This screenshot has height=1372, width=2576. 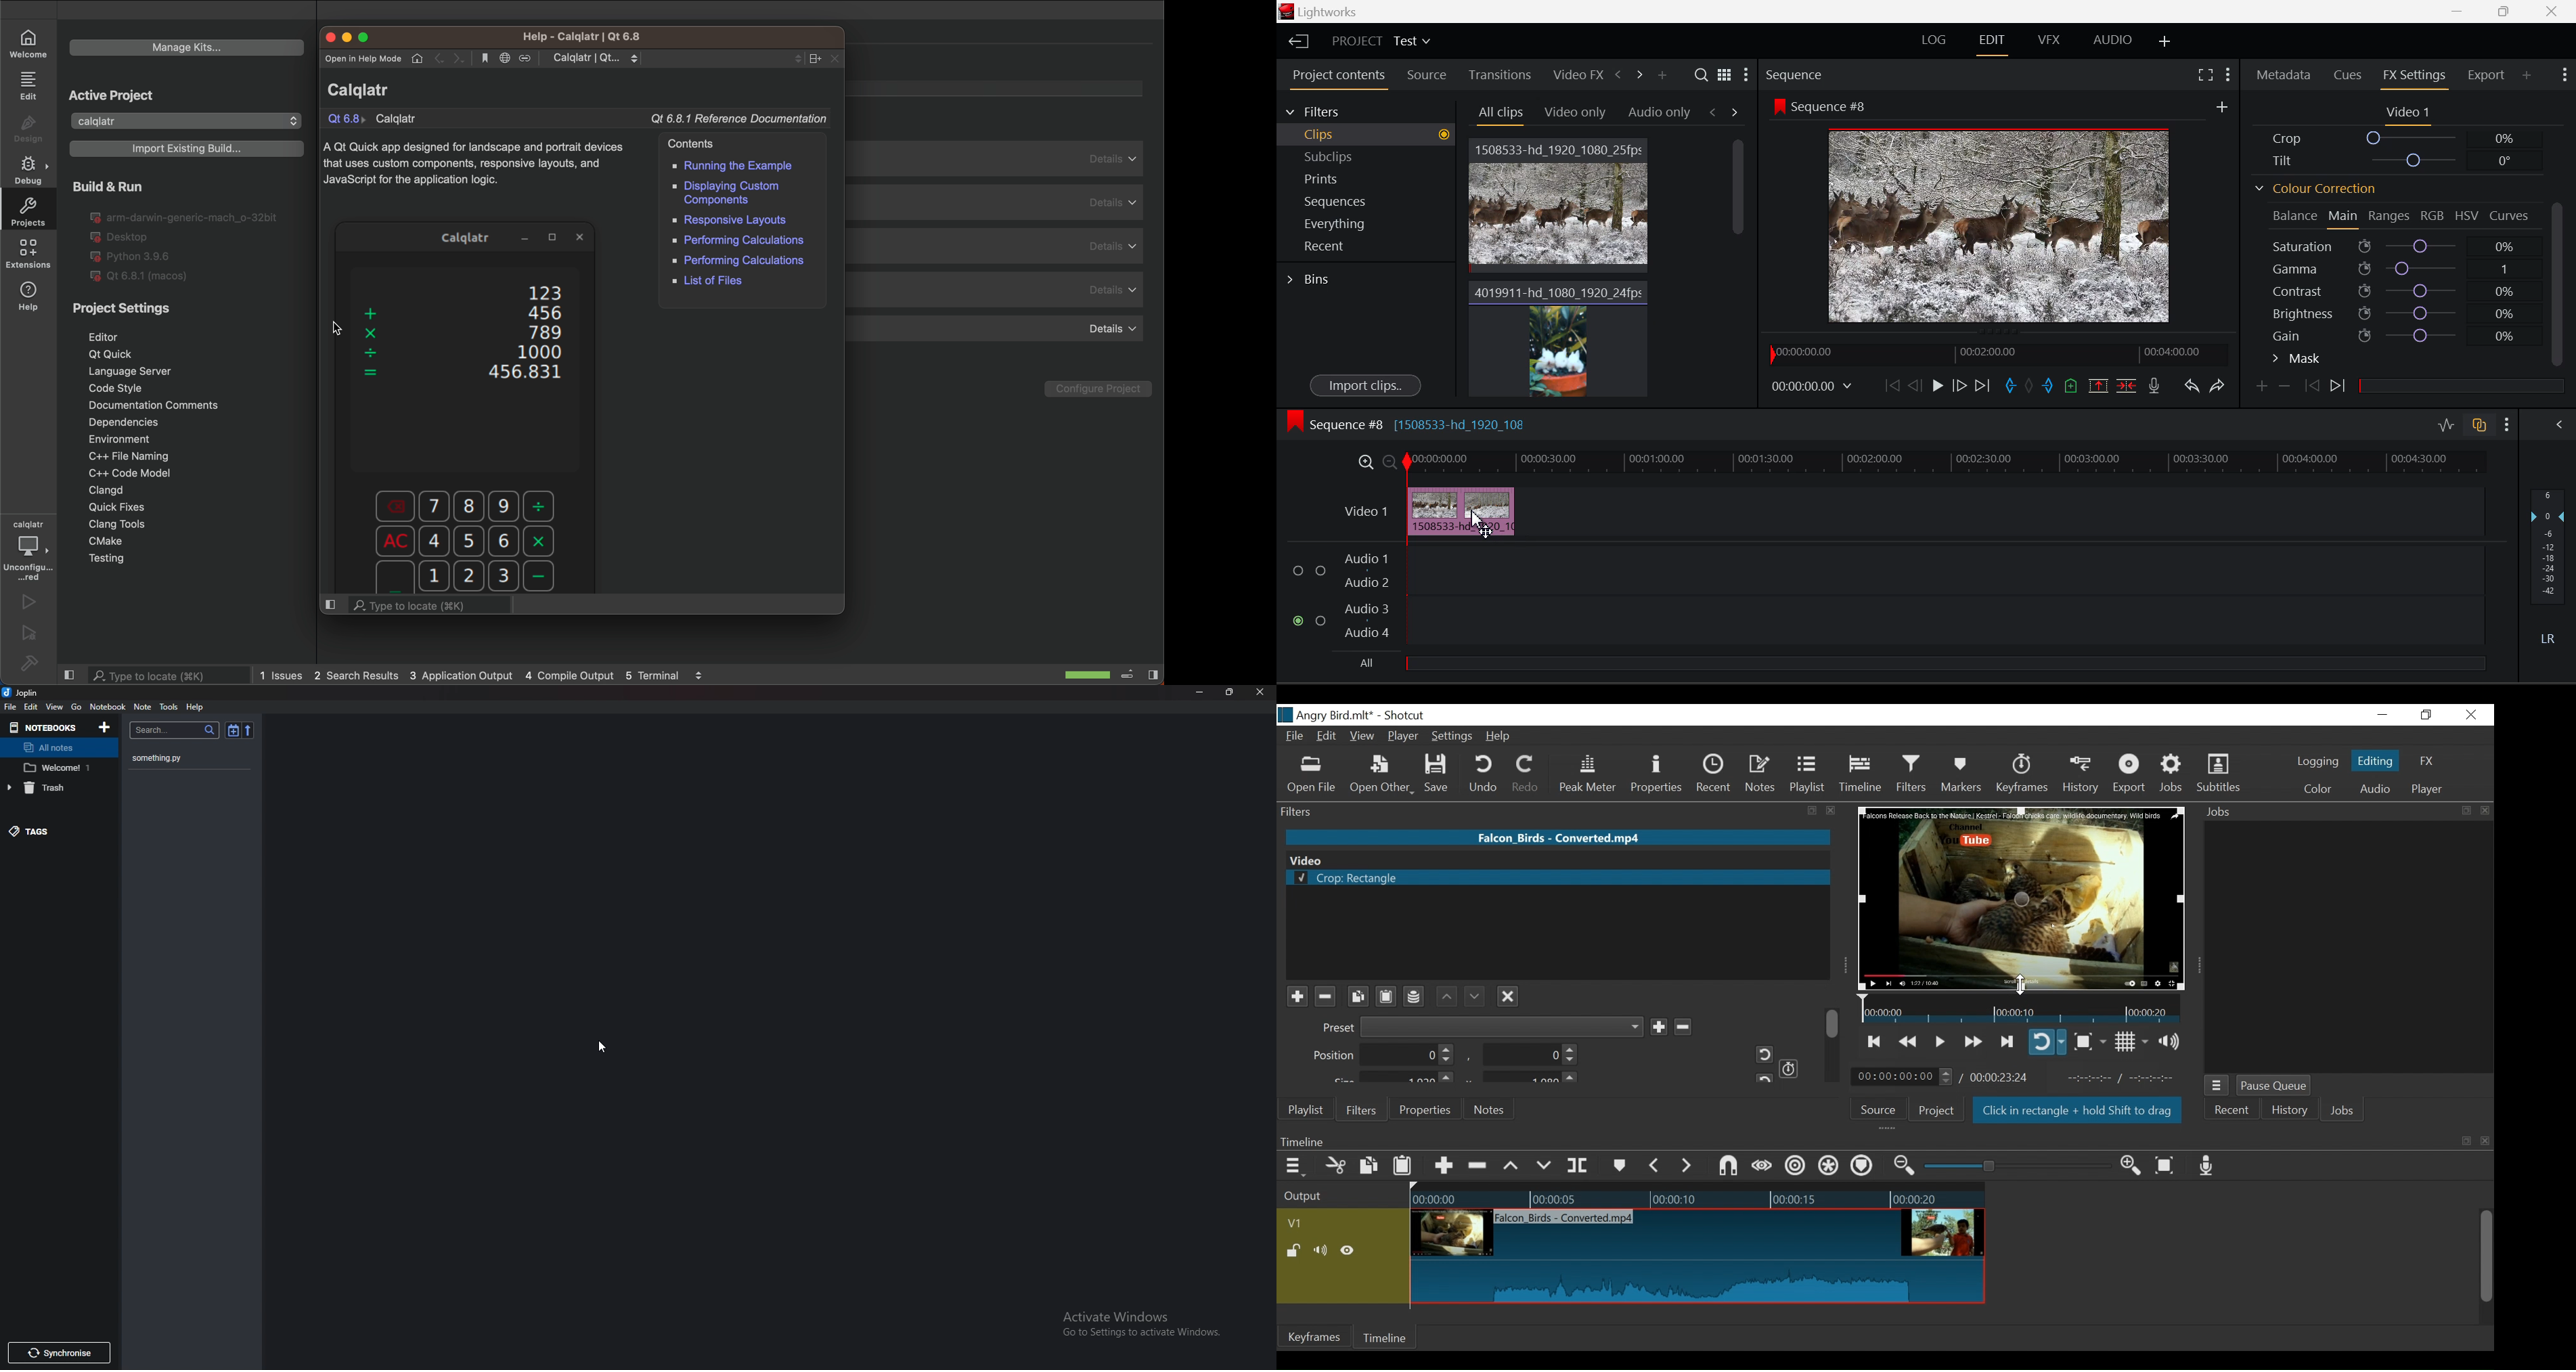 I want to click on Add notebooks, so click(x=105, y=727).